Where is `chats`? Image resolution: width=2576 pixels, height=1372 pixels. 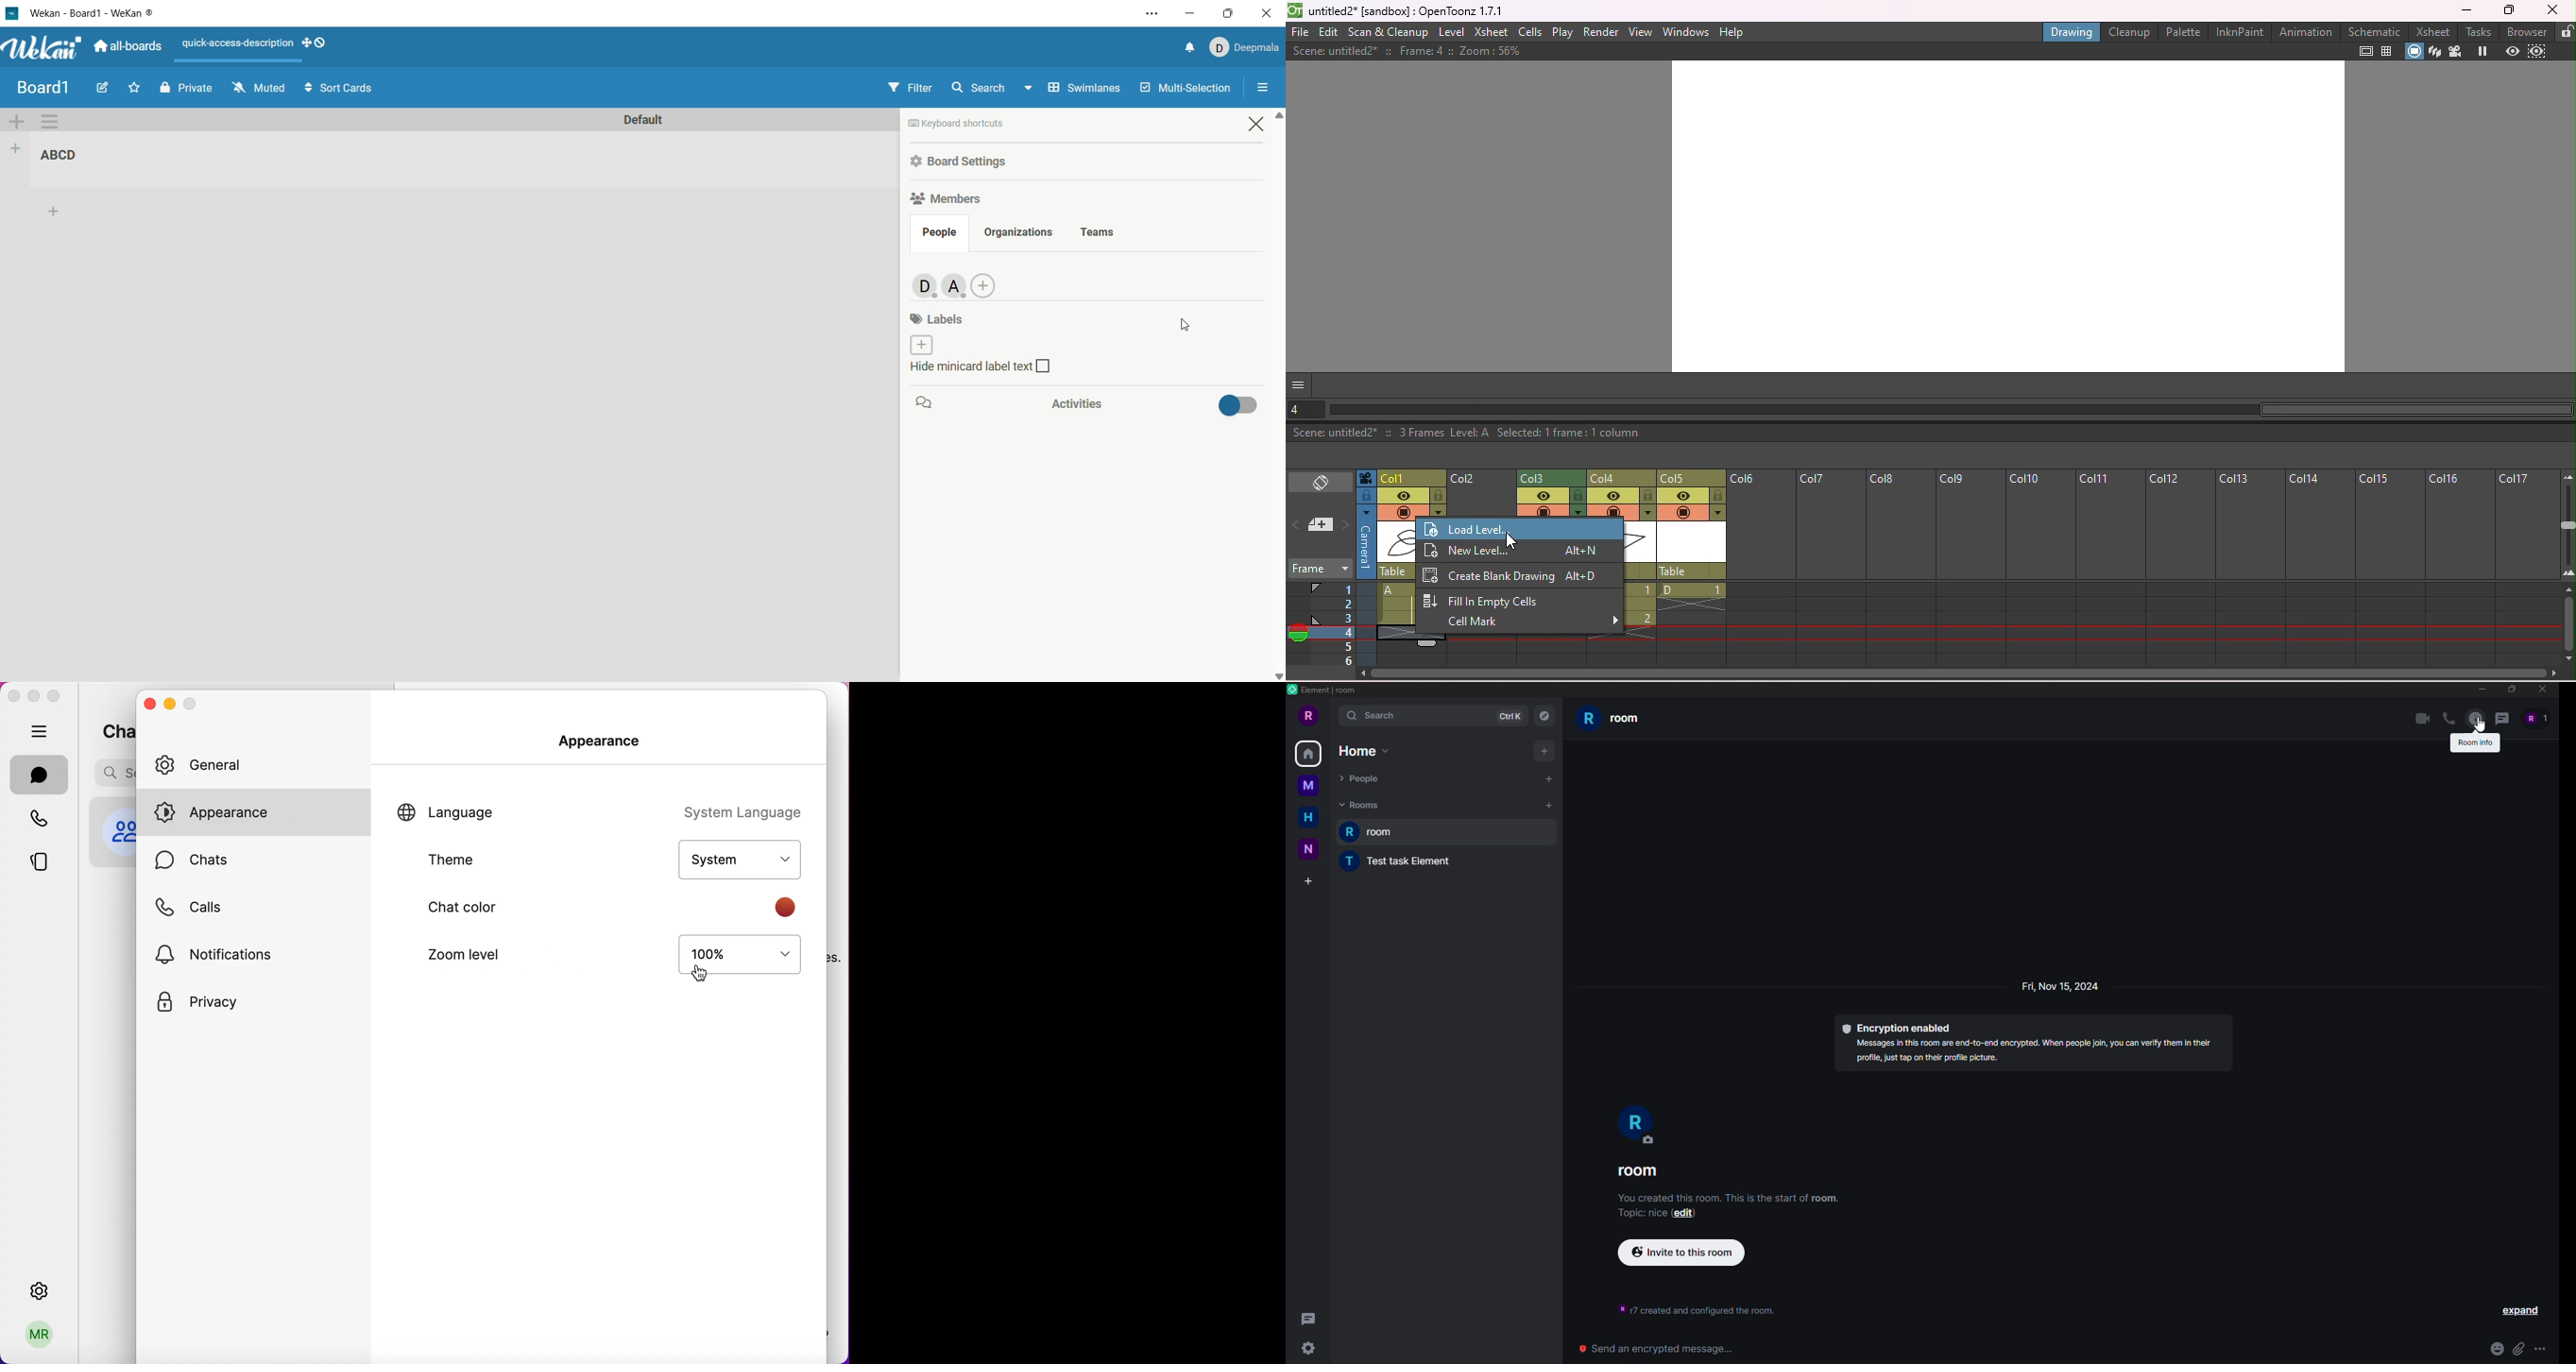 chats is located at coordinates (112, 730).